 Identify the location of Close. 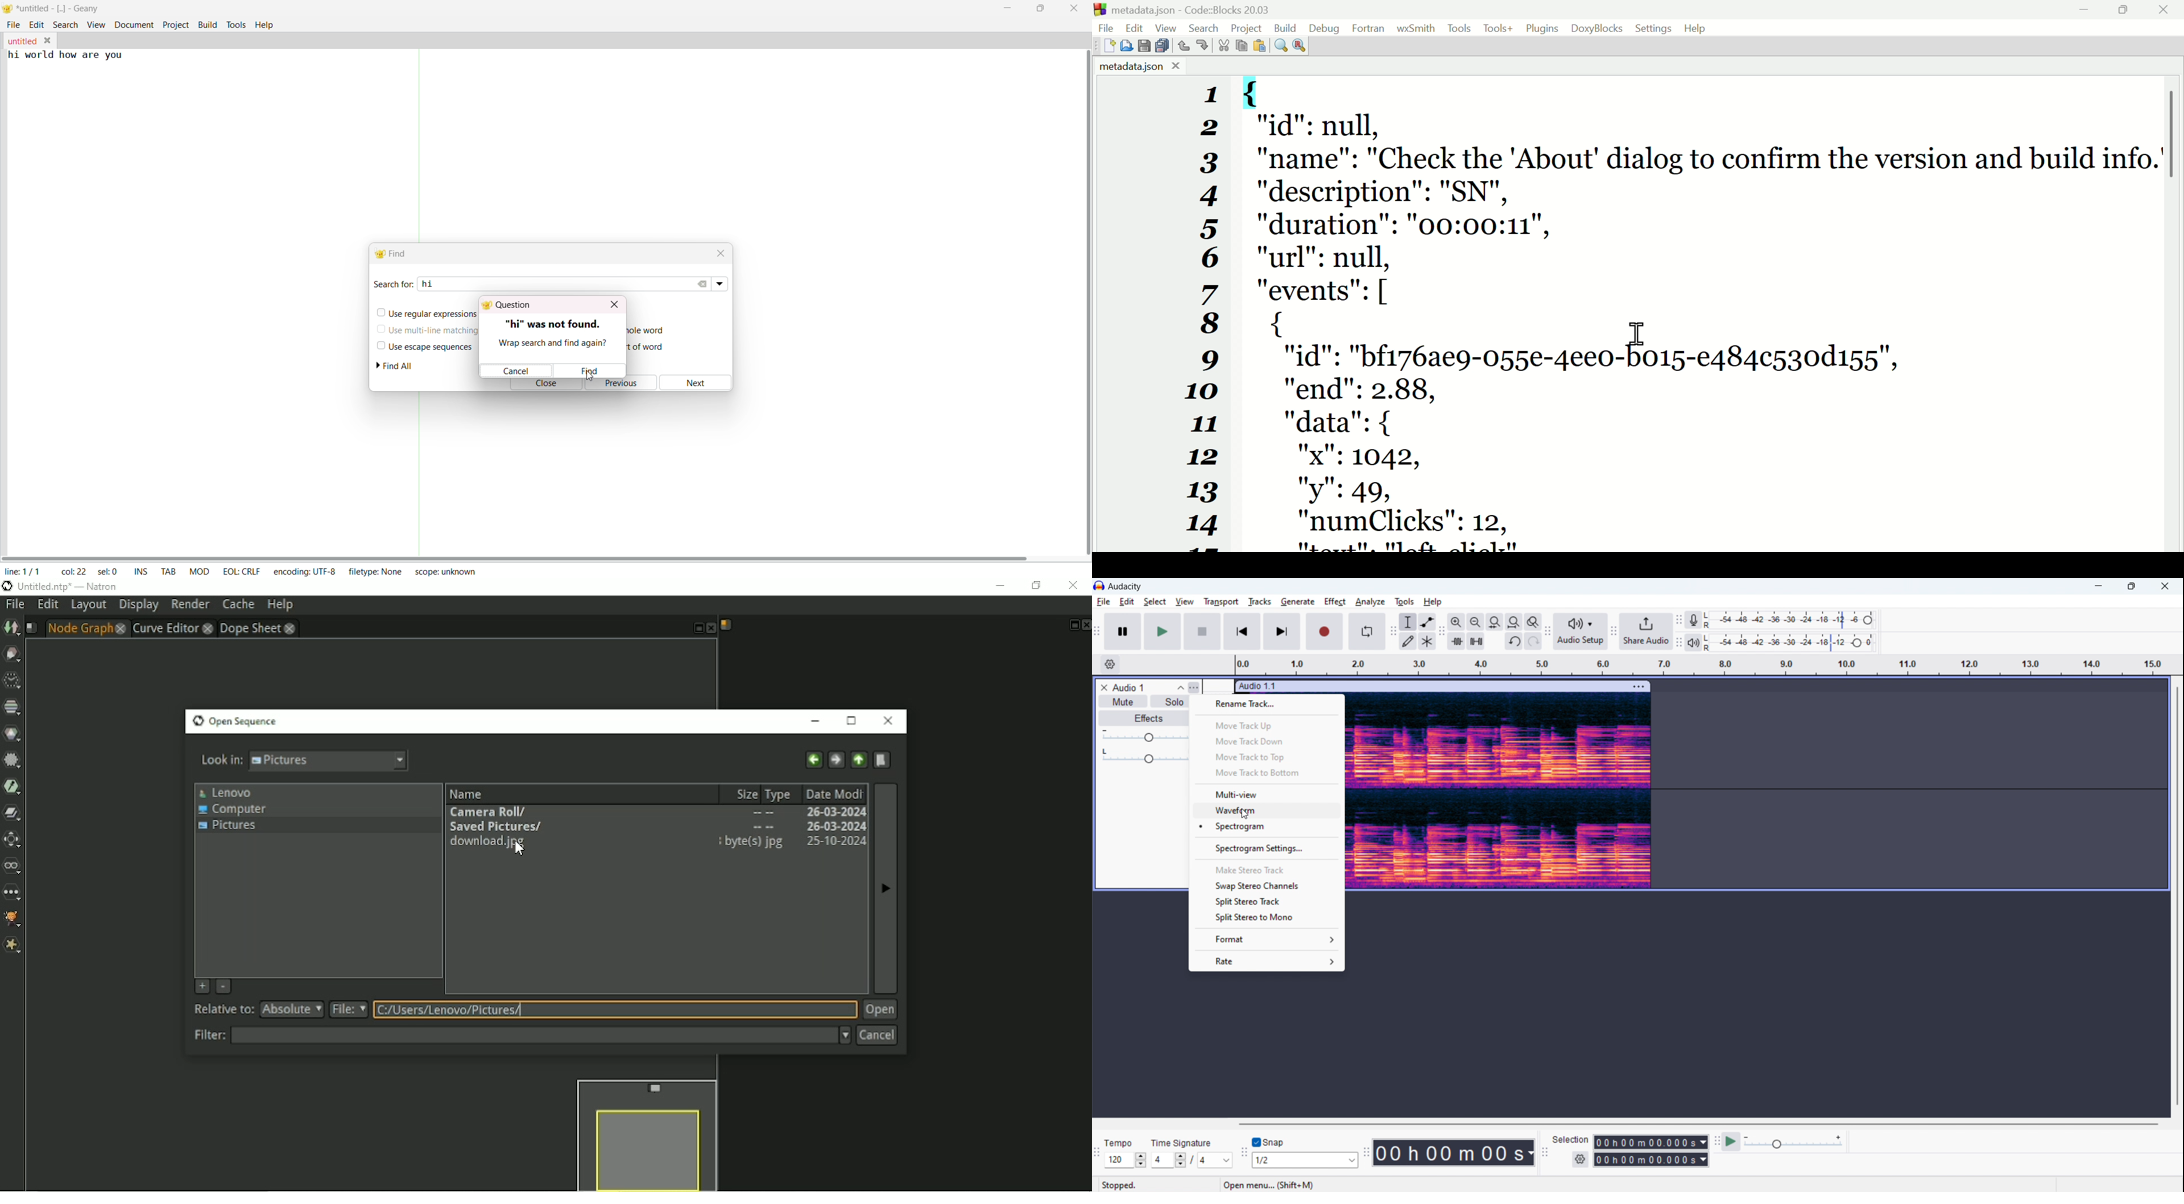
(2164, 10).